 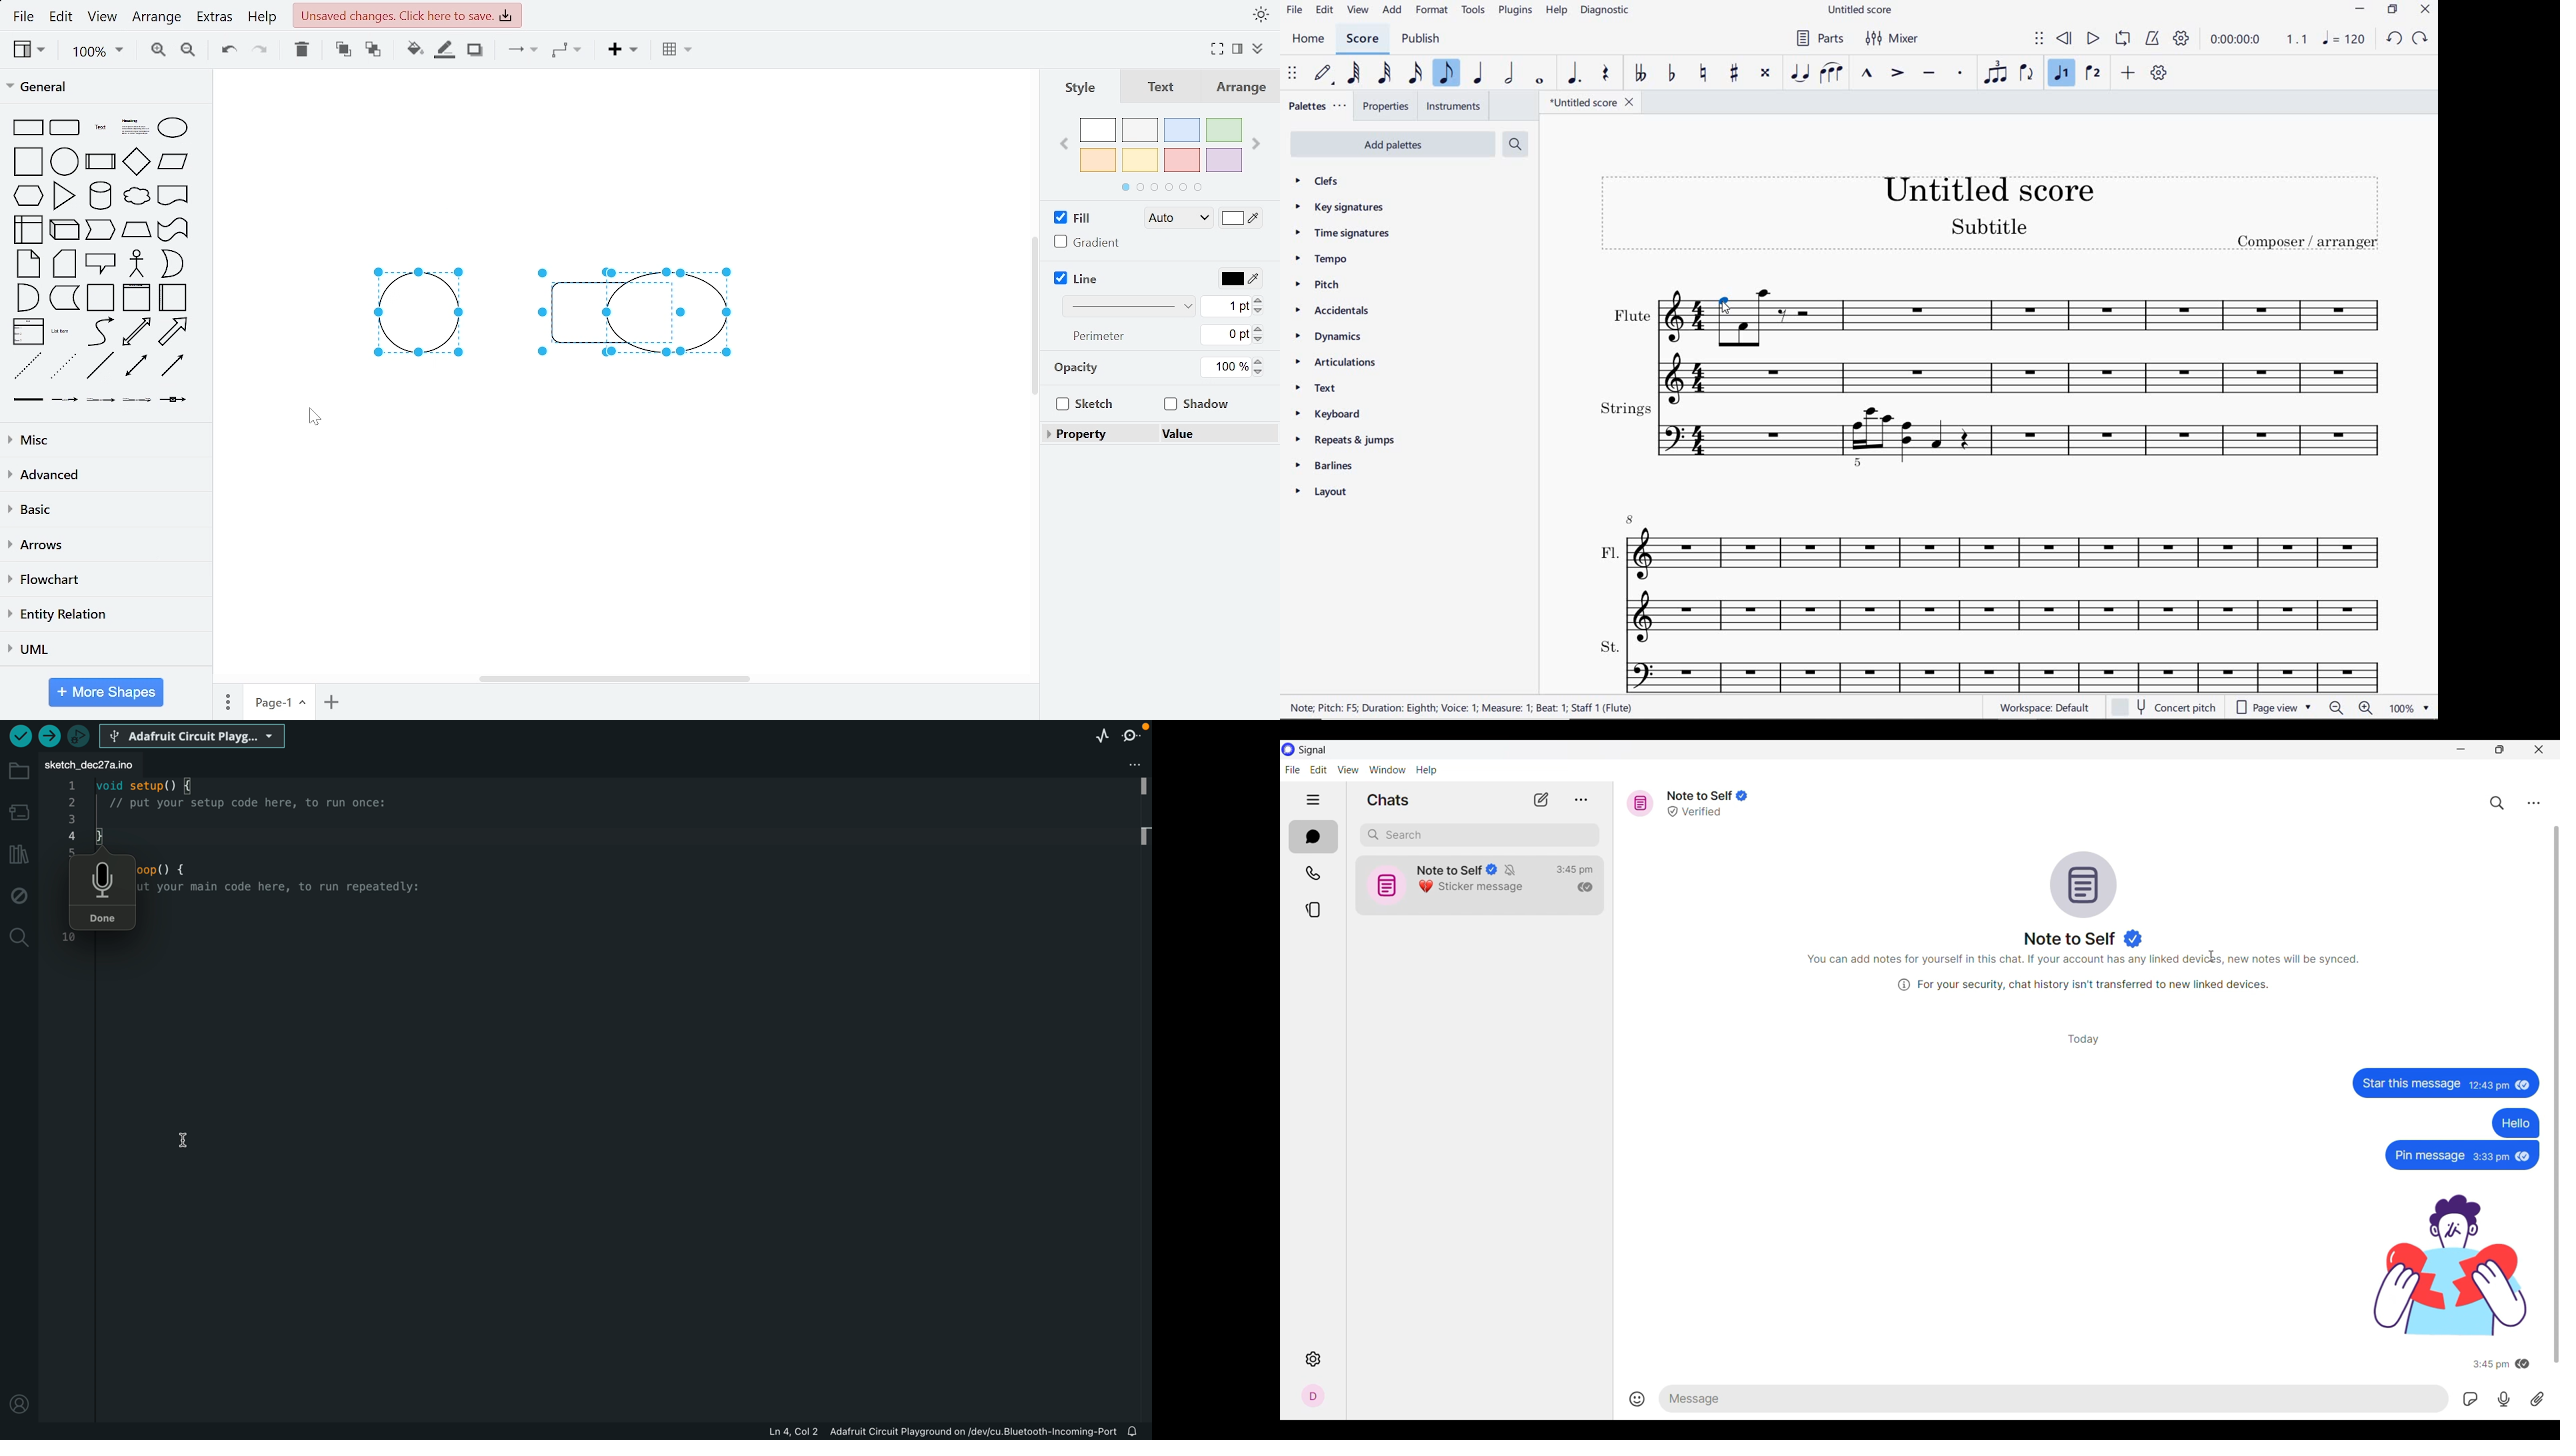 I want to click on Name of message reciever, so click(x=2070, y=939).